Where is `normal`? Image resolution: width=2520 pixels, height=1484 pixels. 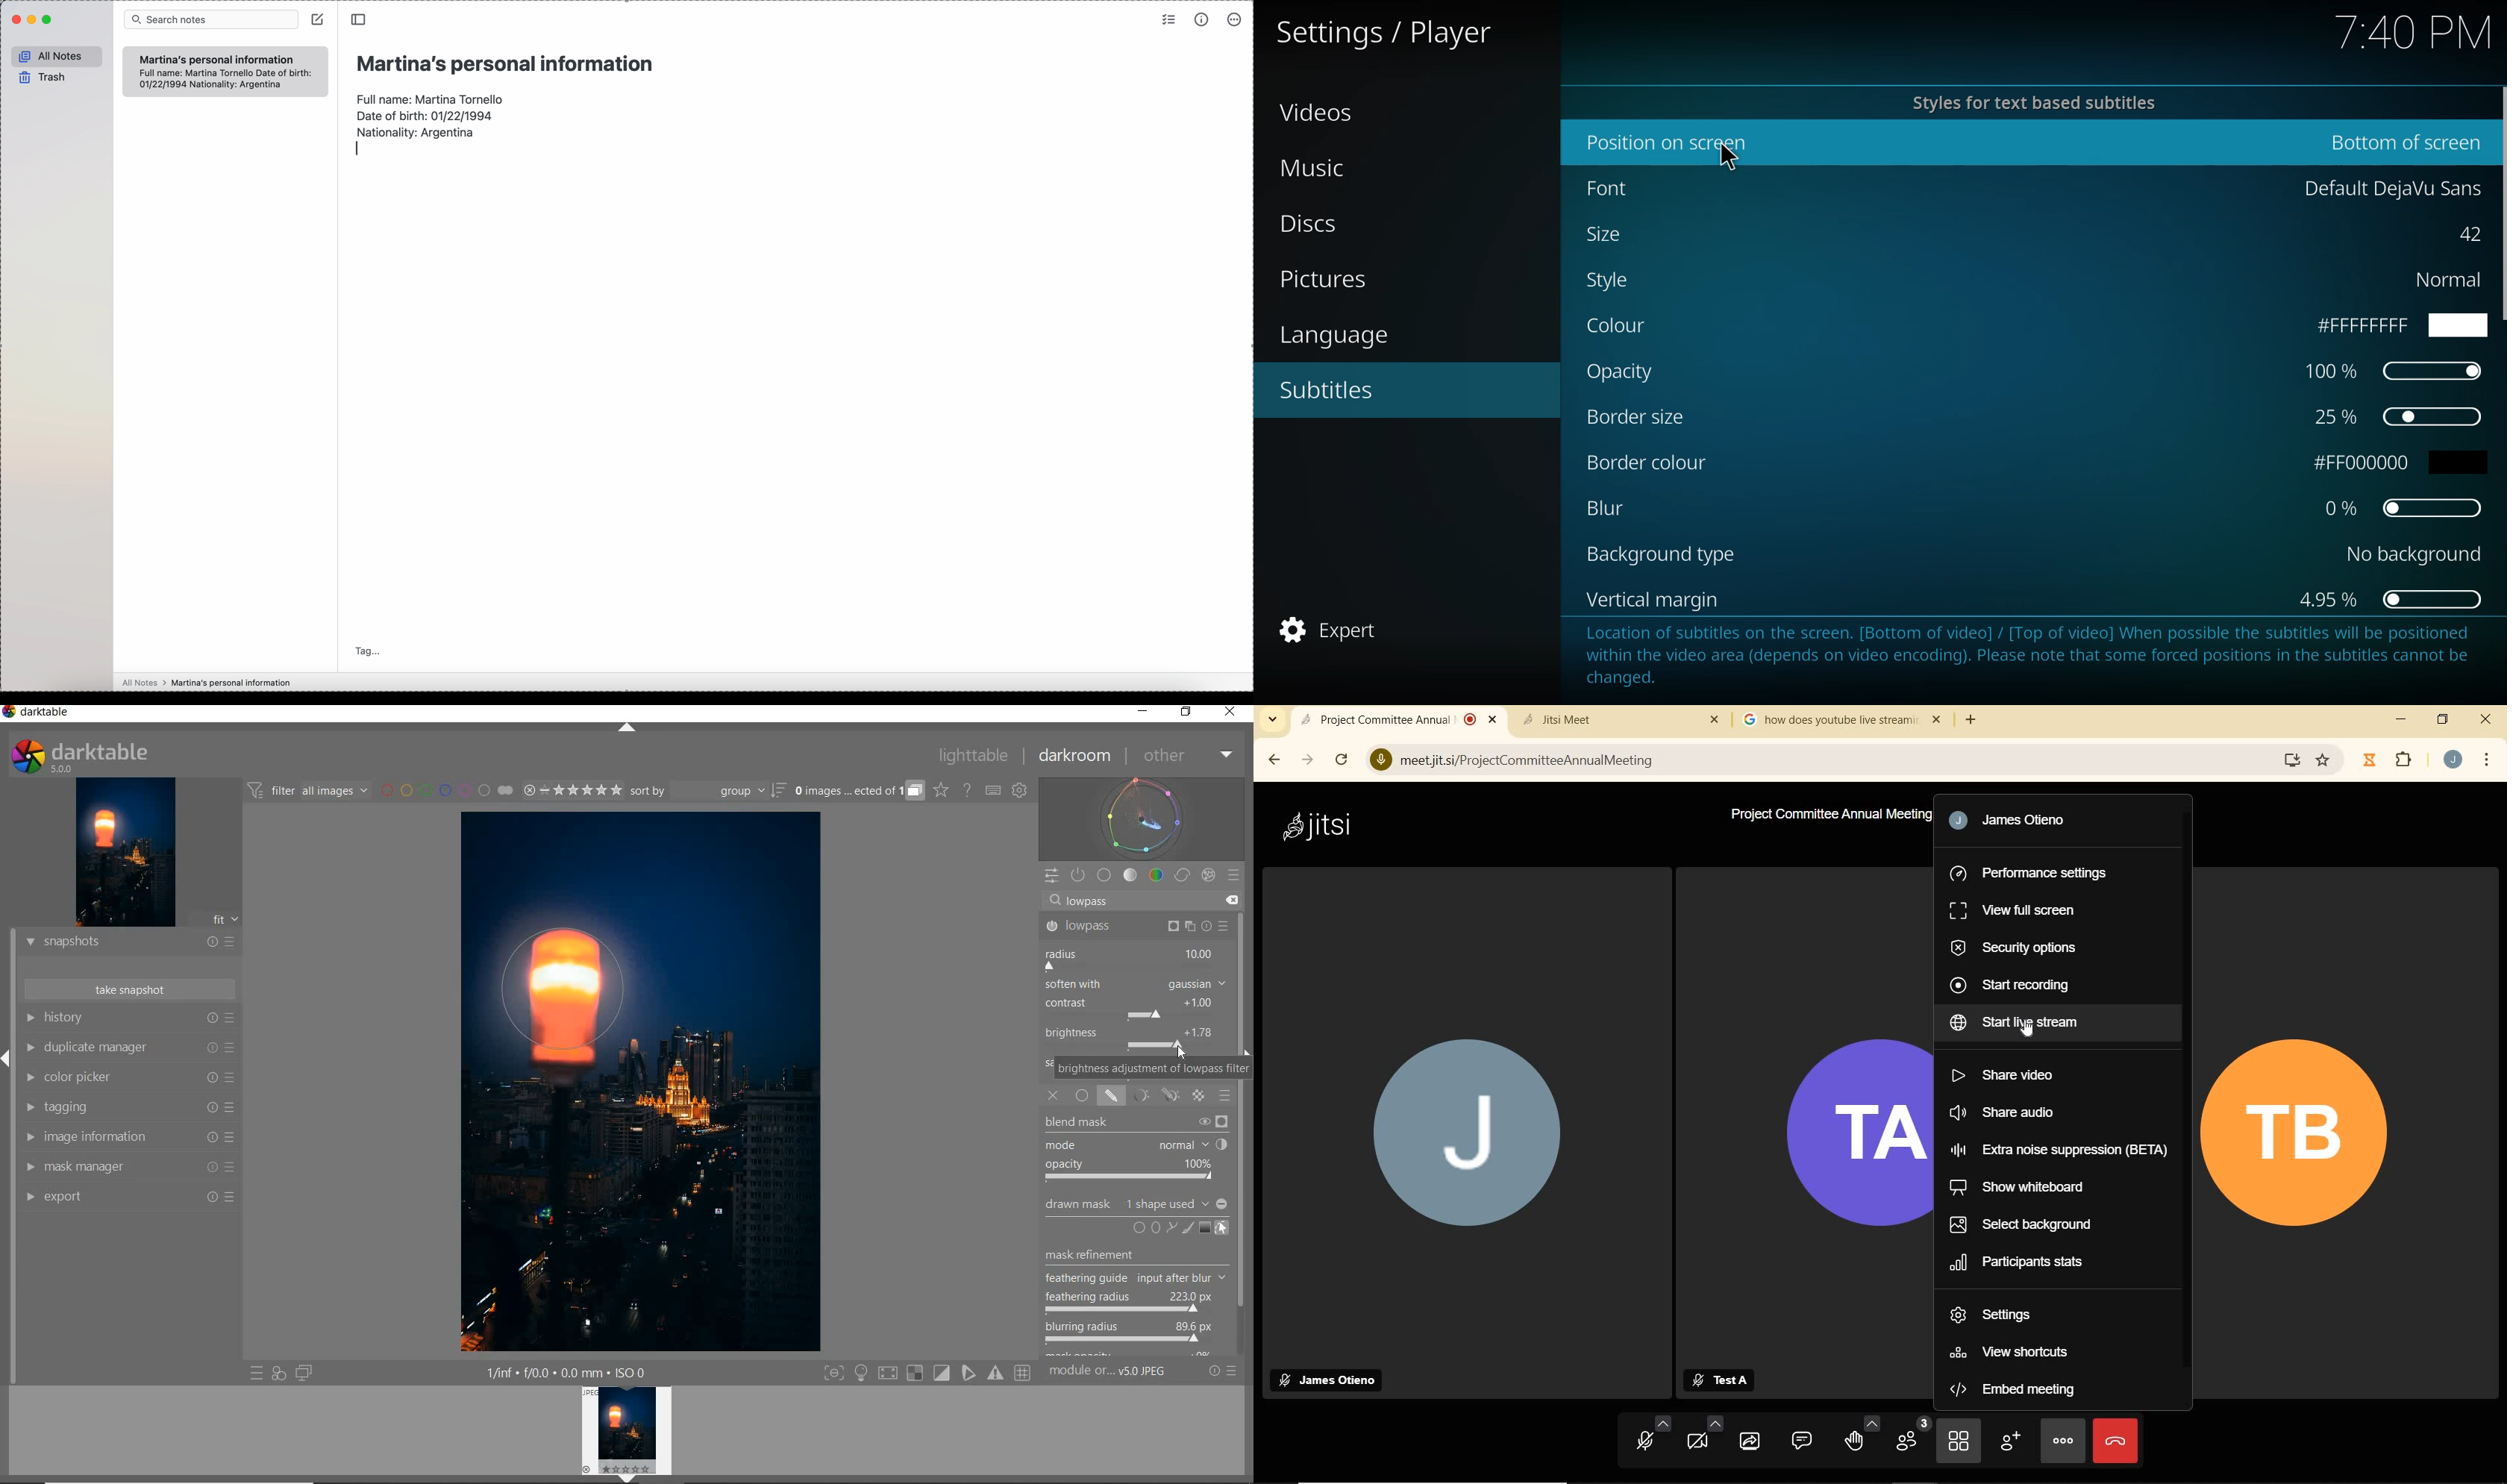 normal is located at coordinates (2445, 280).